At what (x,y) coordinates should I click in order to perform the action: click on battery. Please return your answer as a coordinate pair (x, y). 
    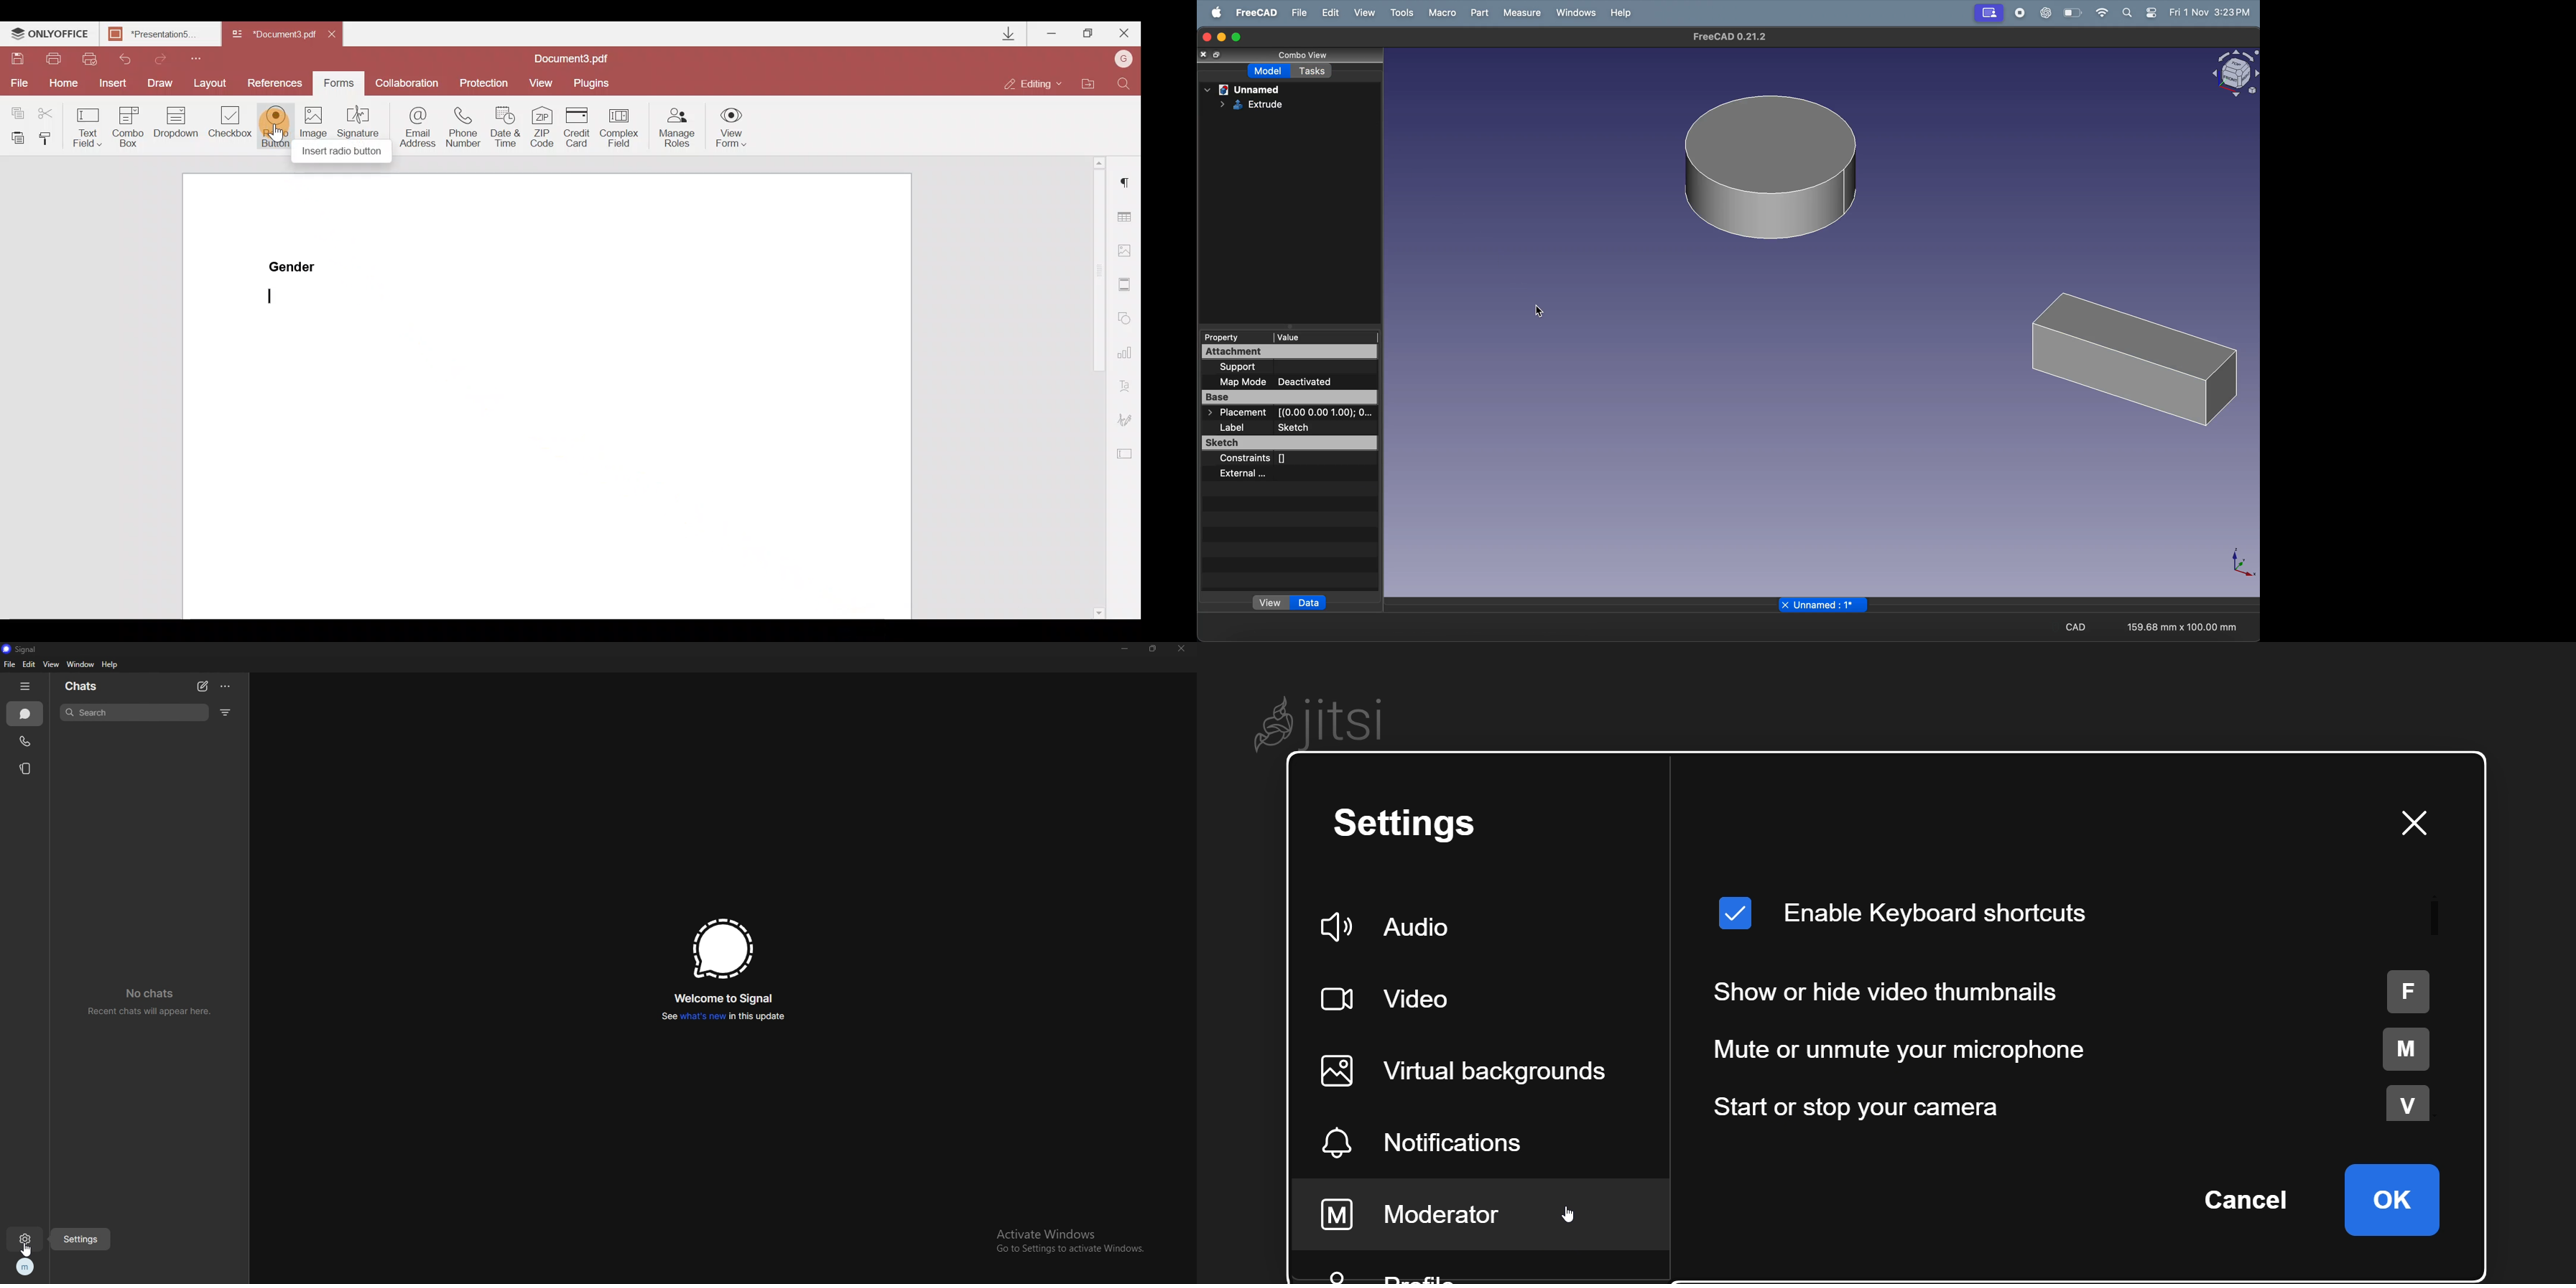
    Looking at the image, I should click on (2072, 13).